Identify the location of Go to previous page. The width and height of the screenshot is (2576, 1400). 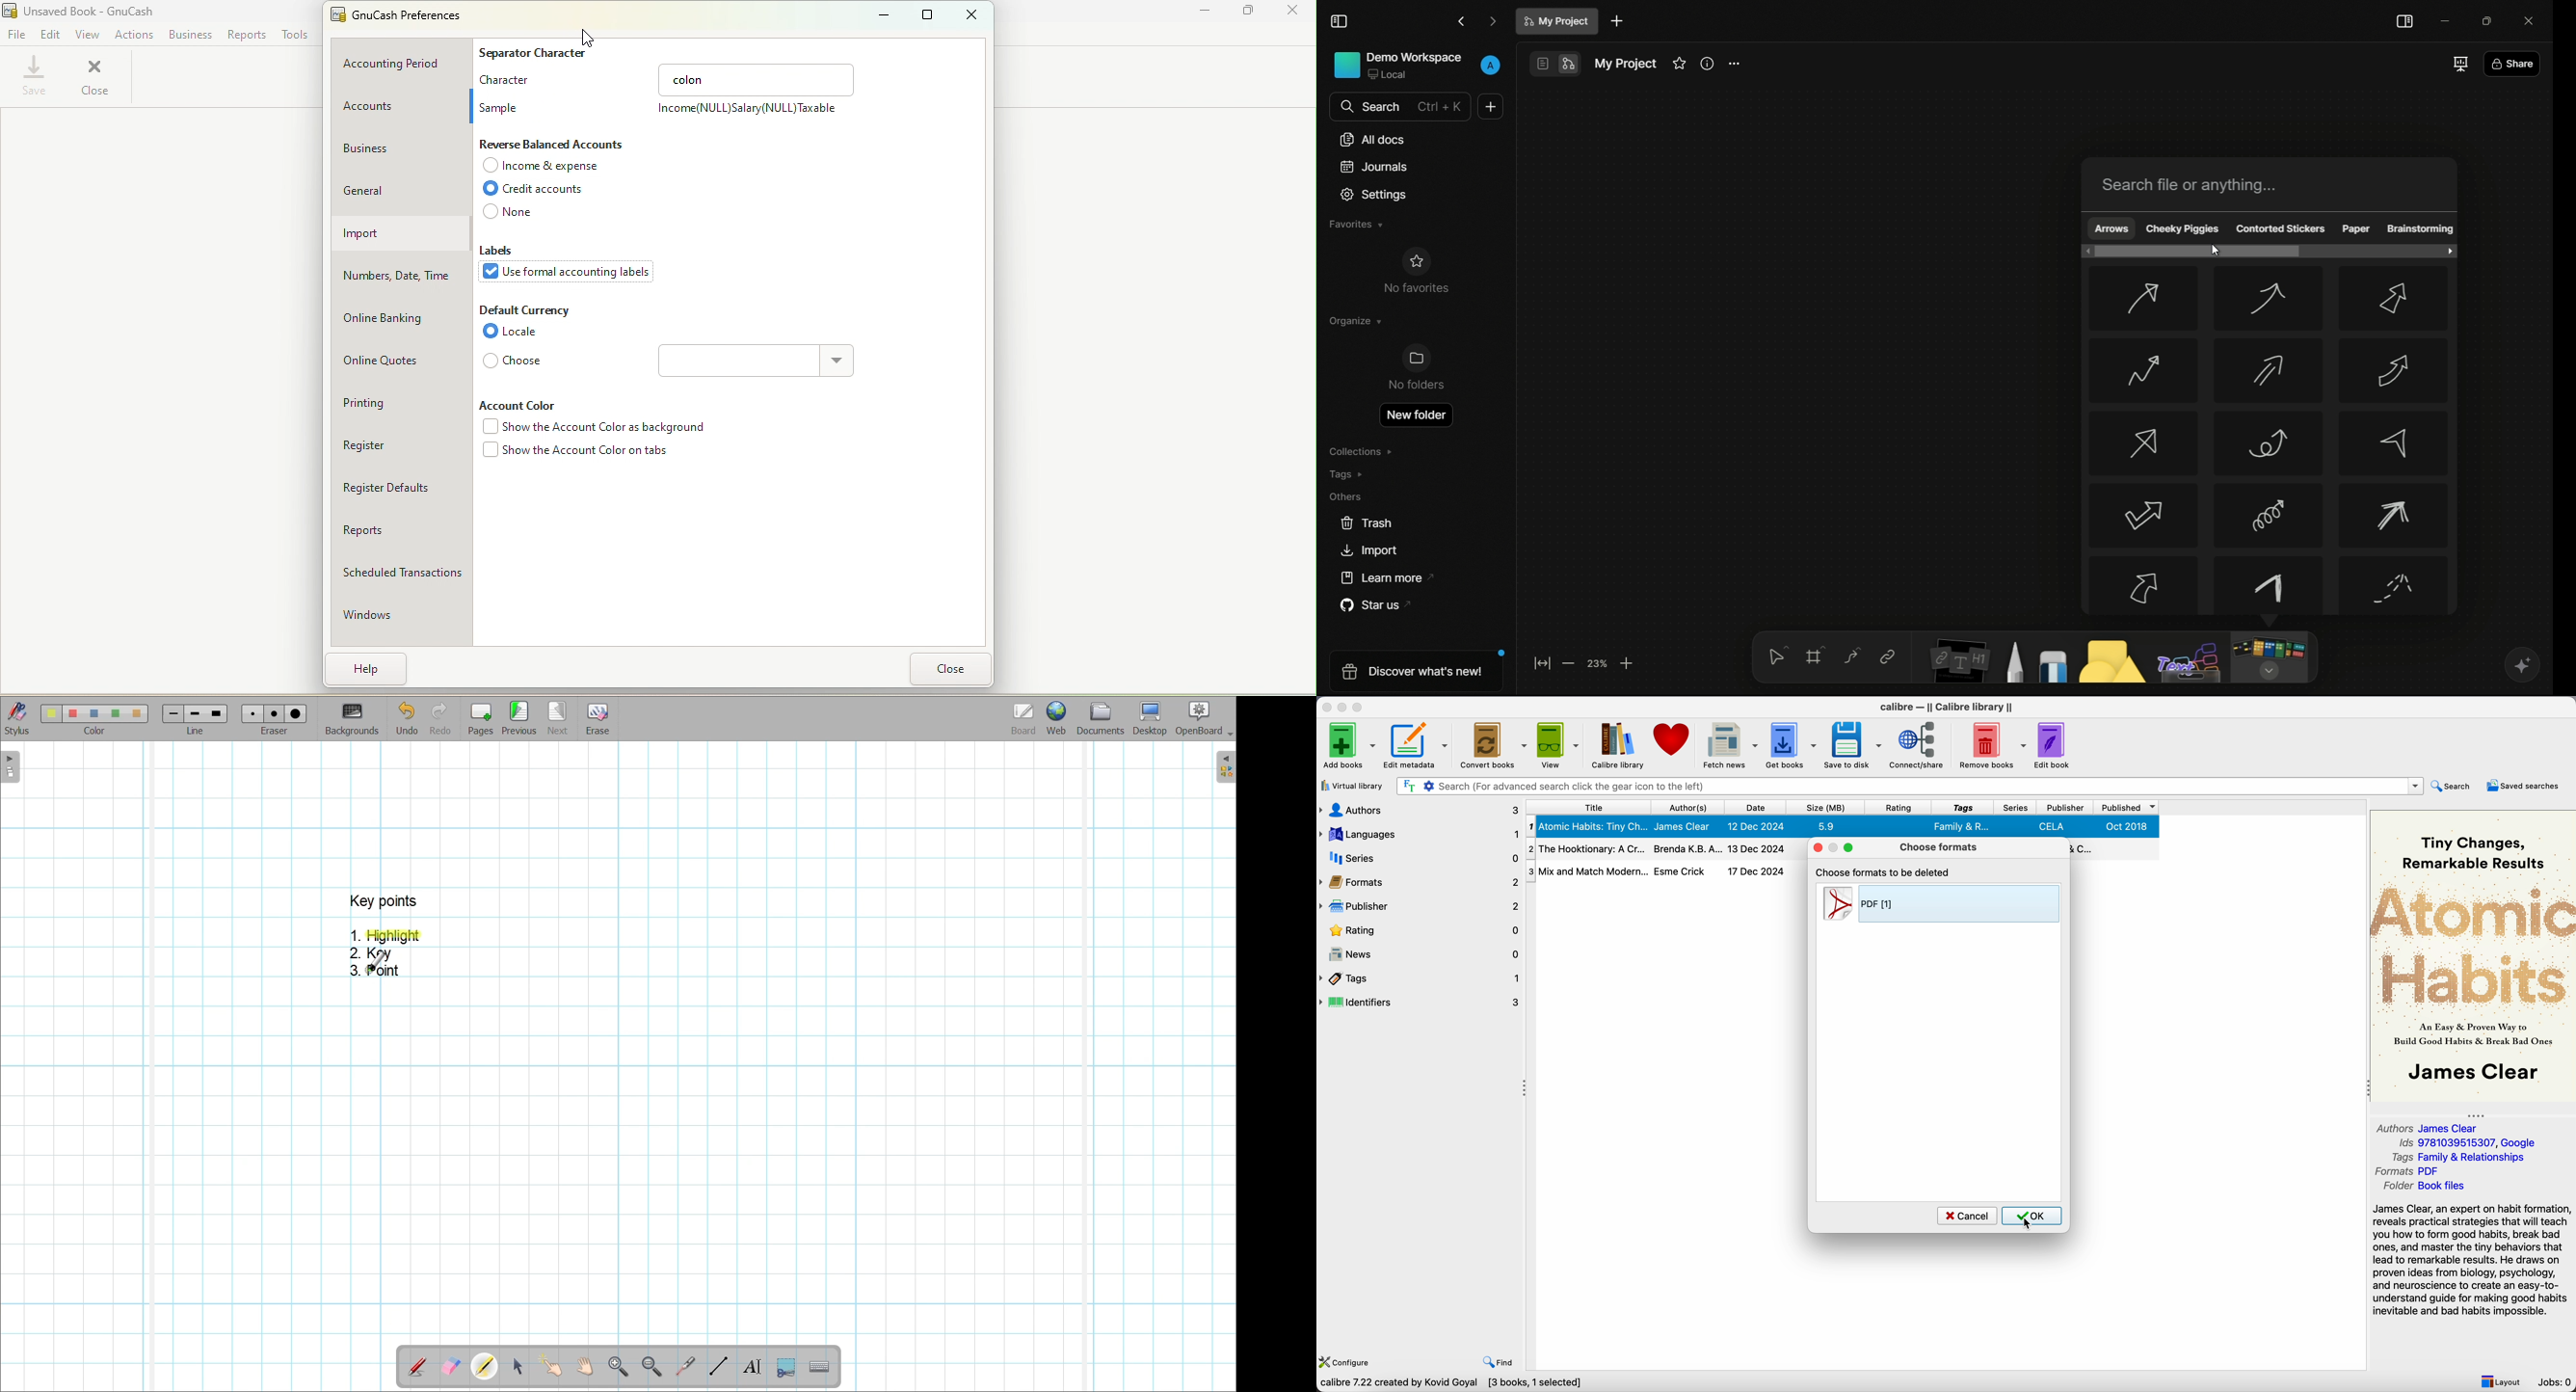
(519, 718).